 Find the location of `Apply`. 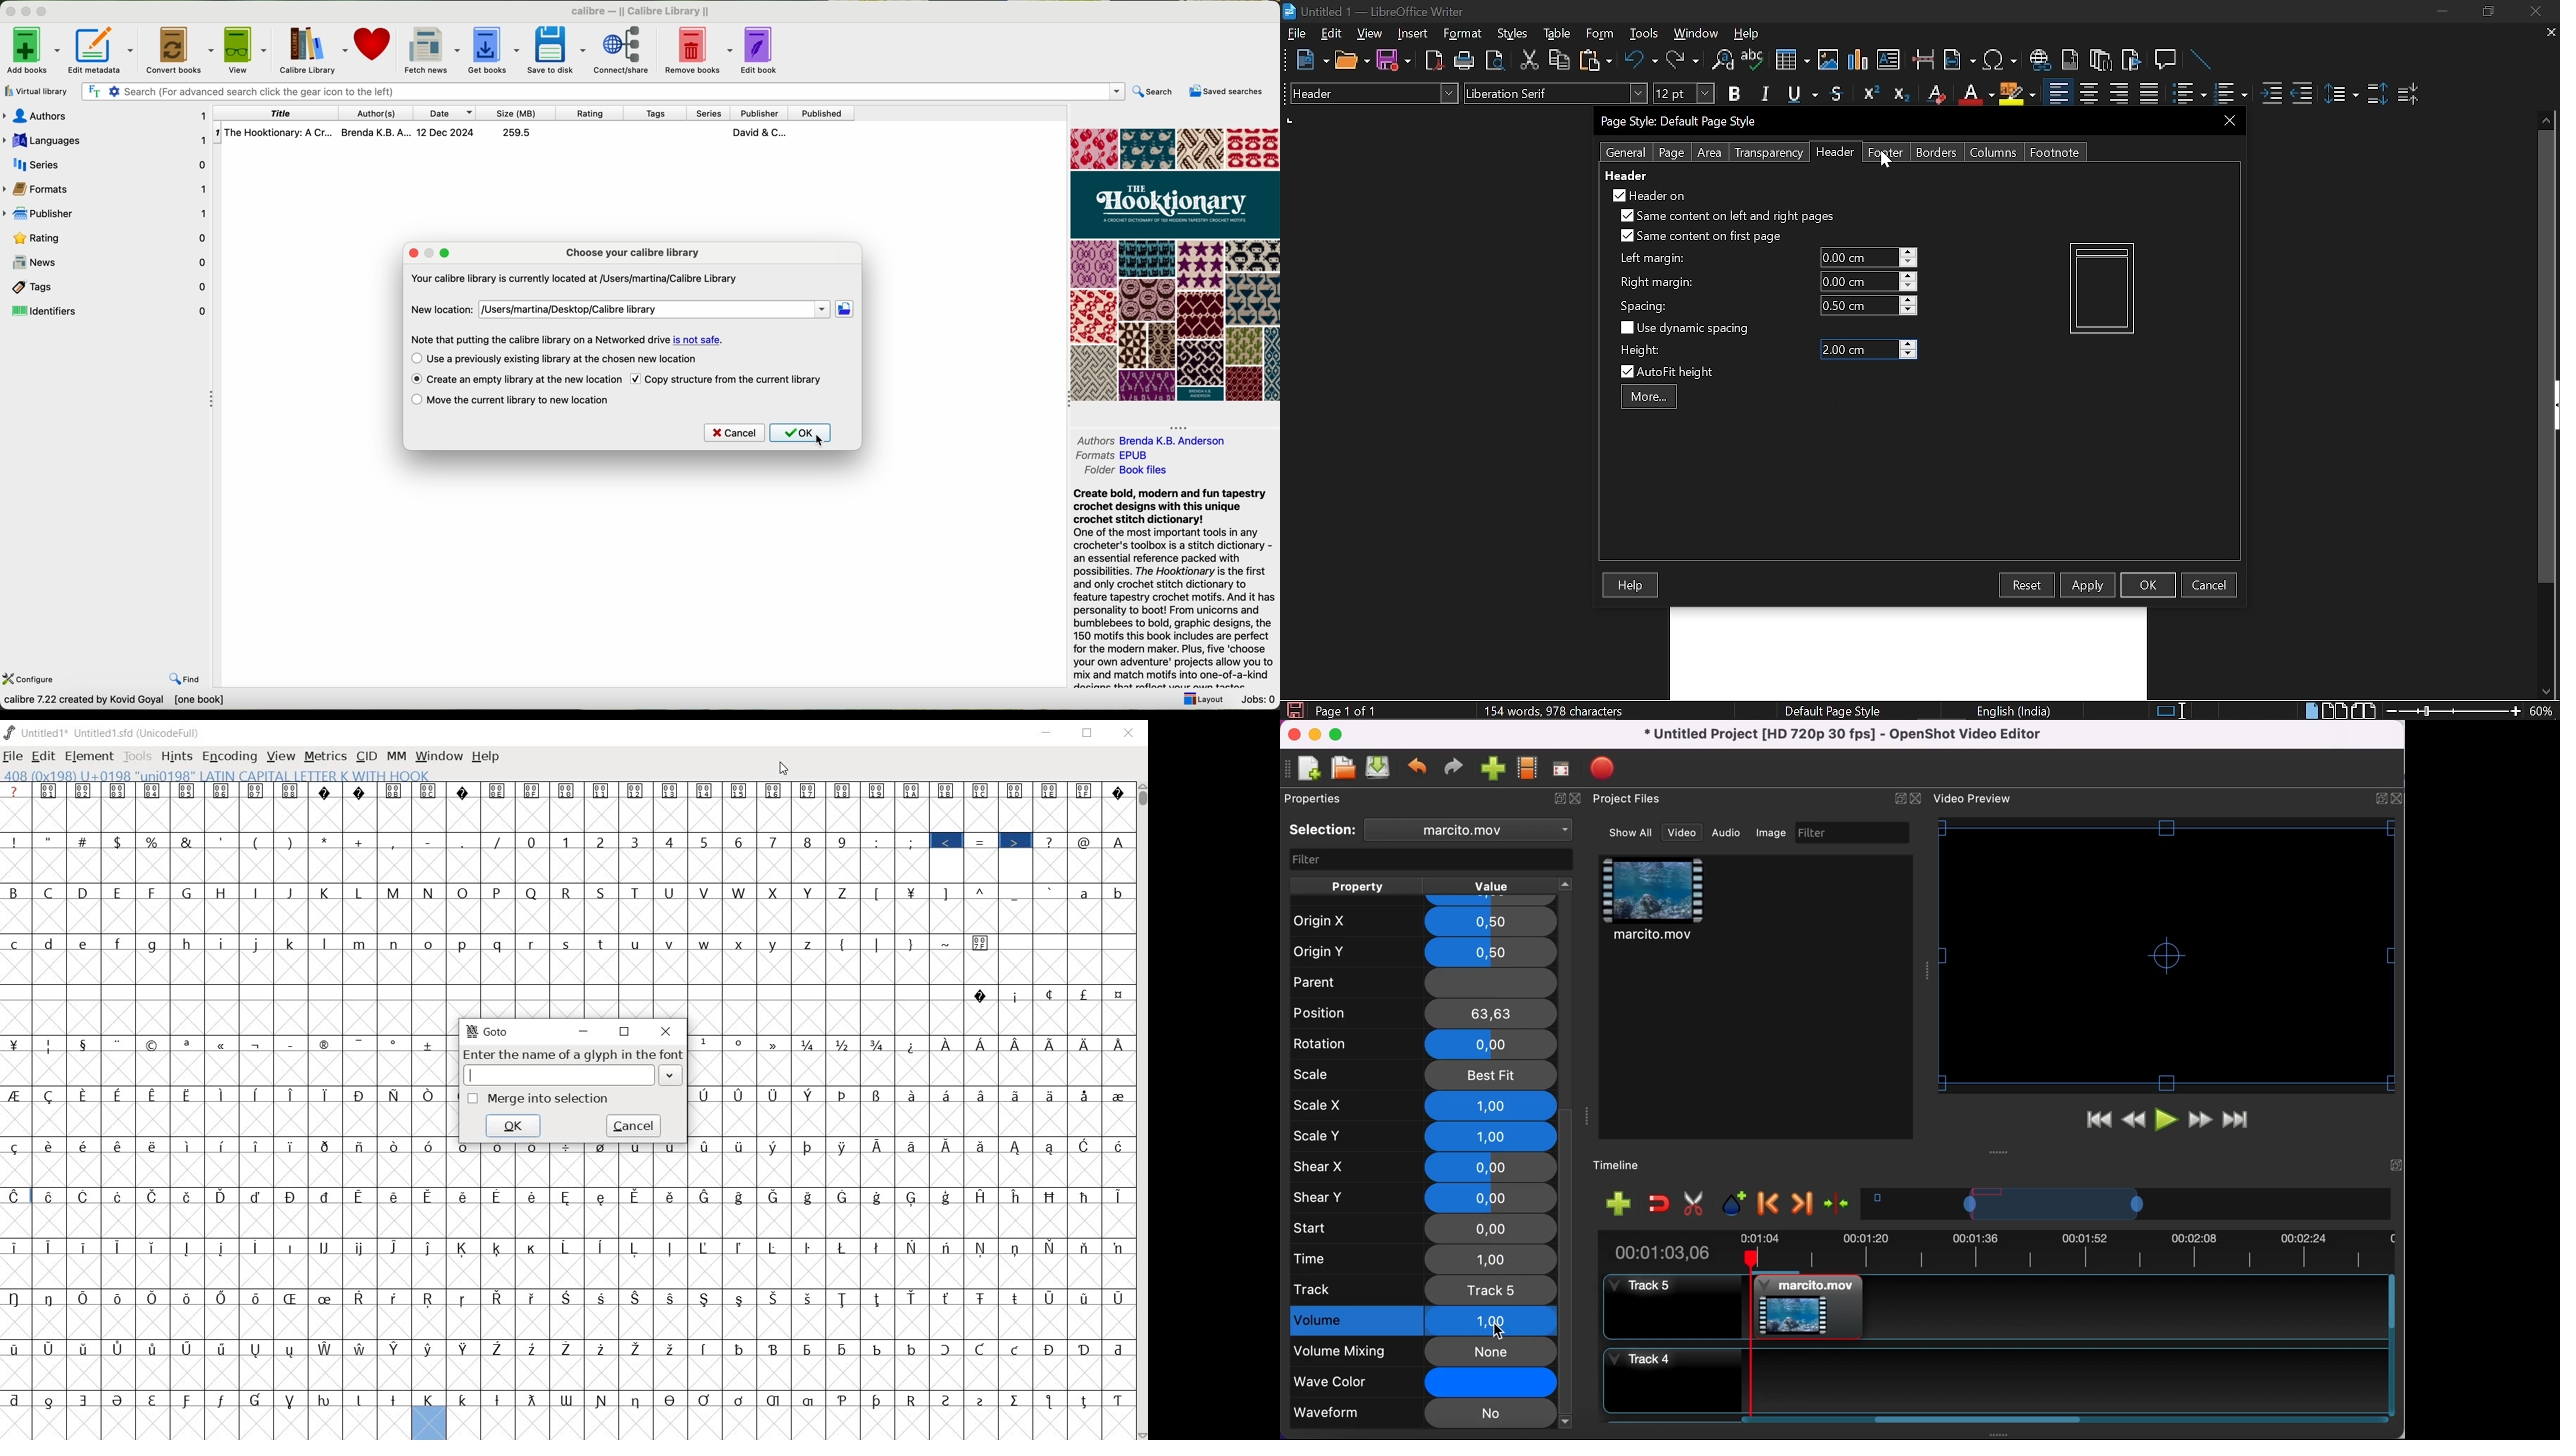

Apply is located at coordinates (2088, 584).